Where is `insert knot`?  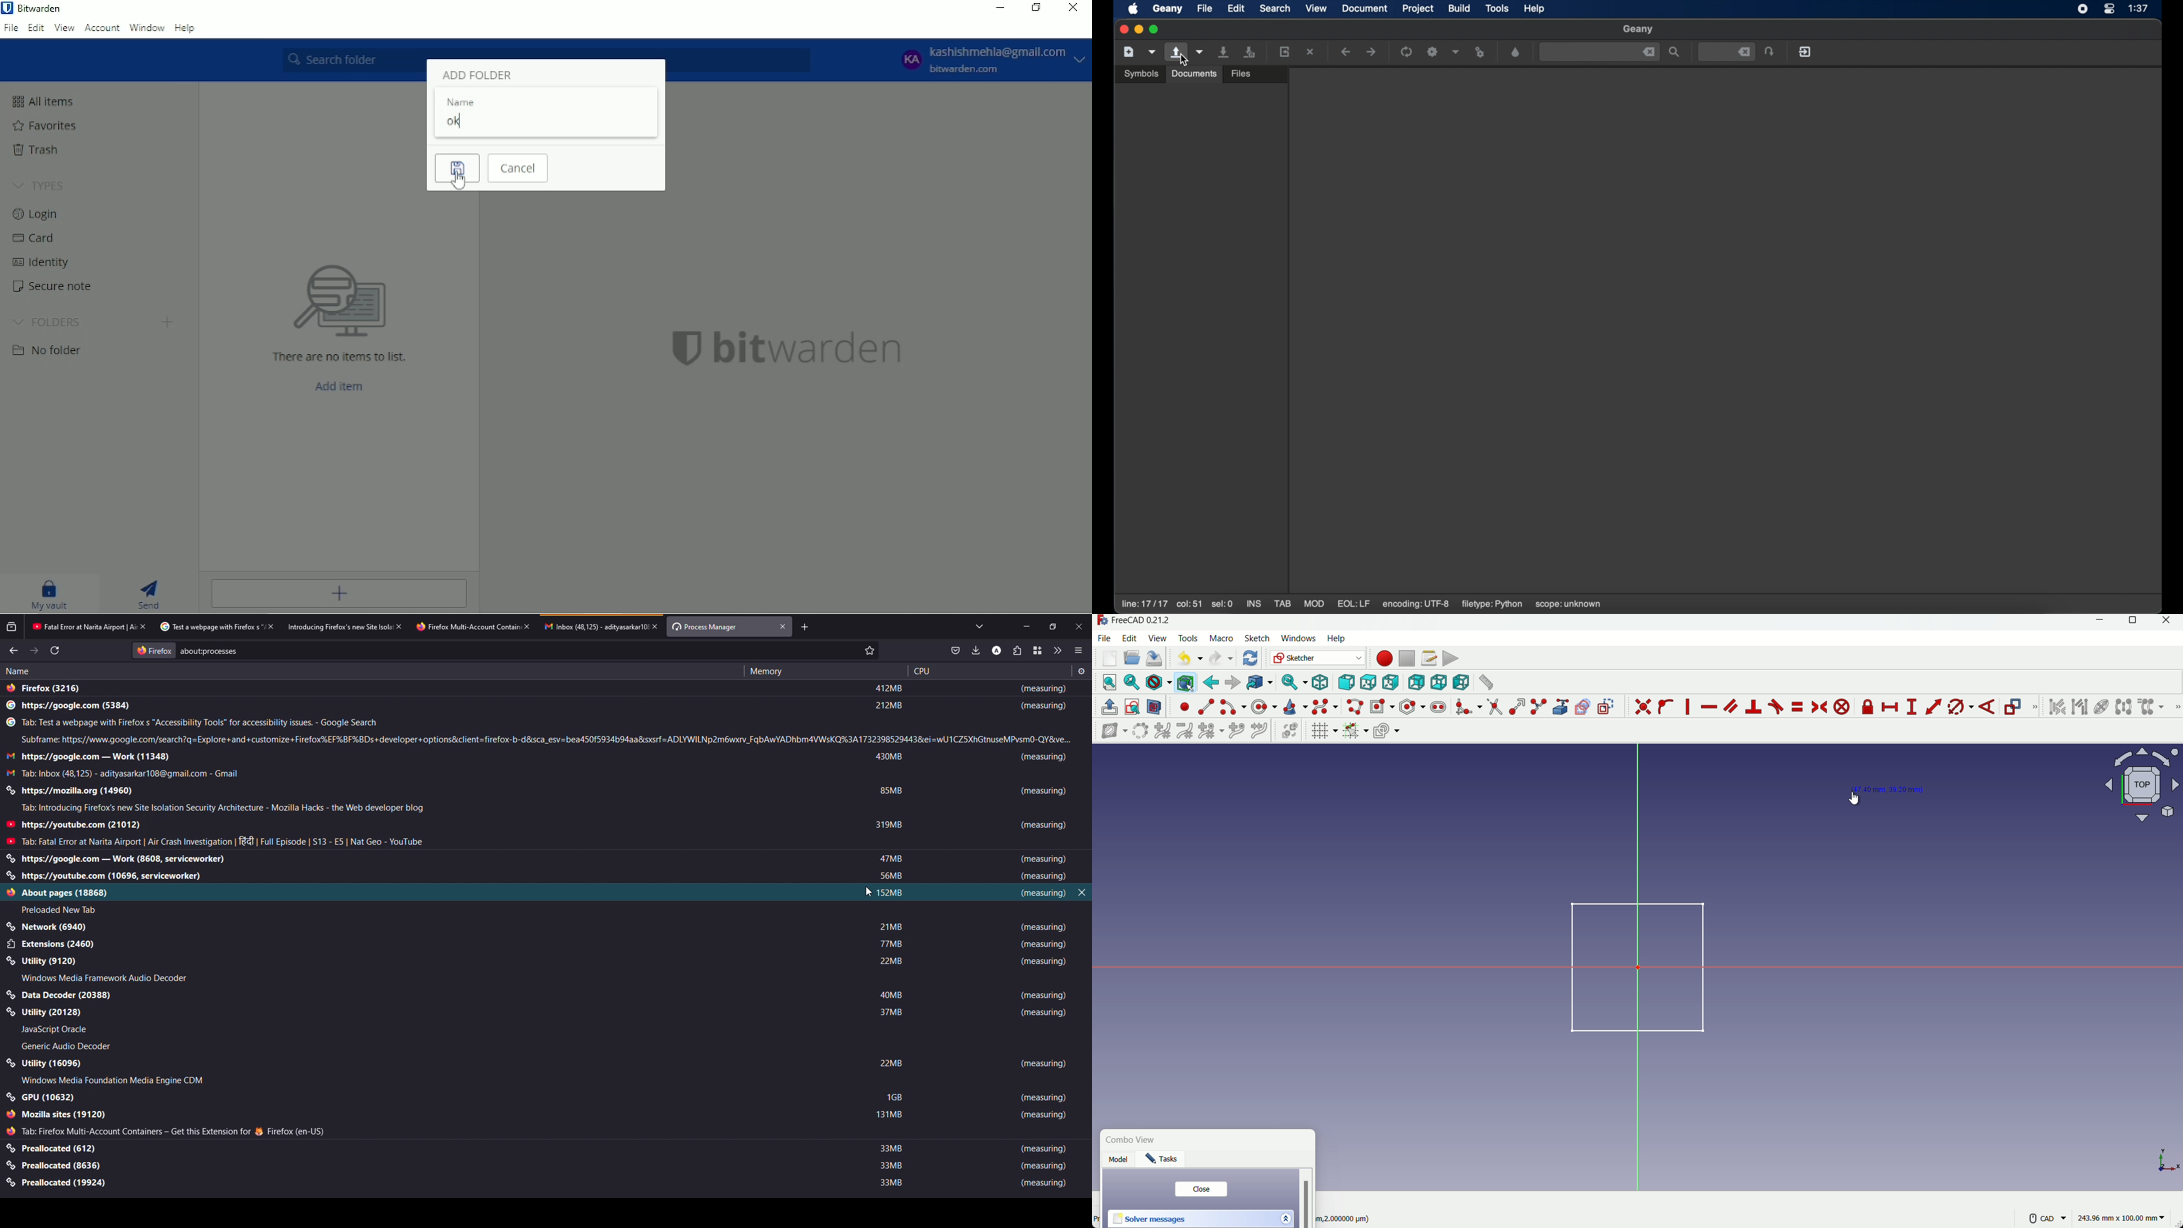 insert knot is located at coordinates (1236, 729).